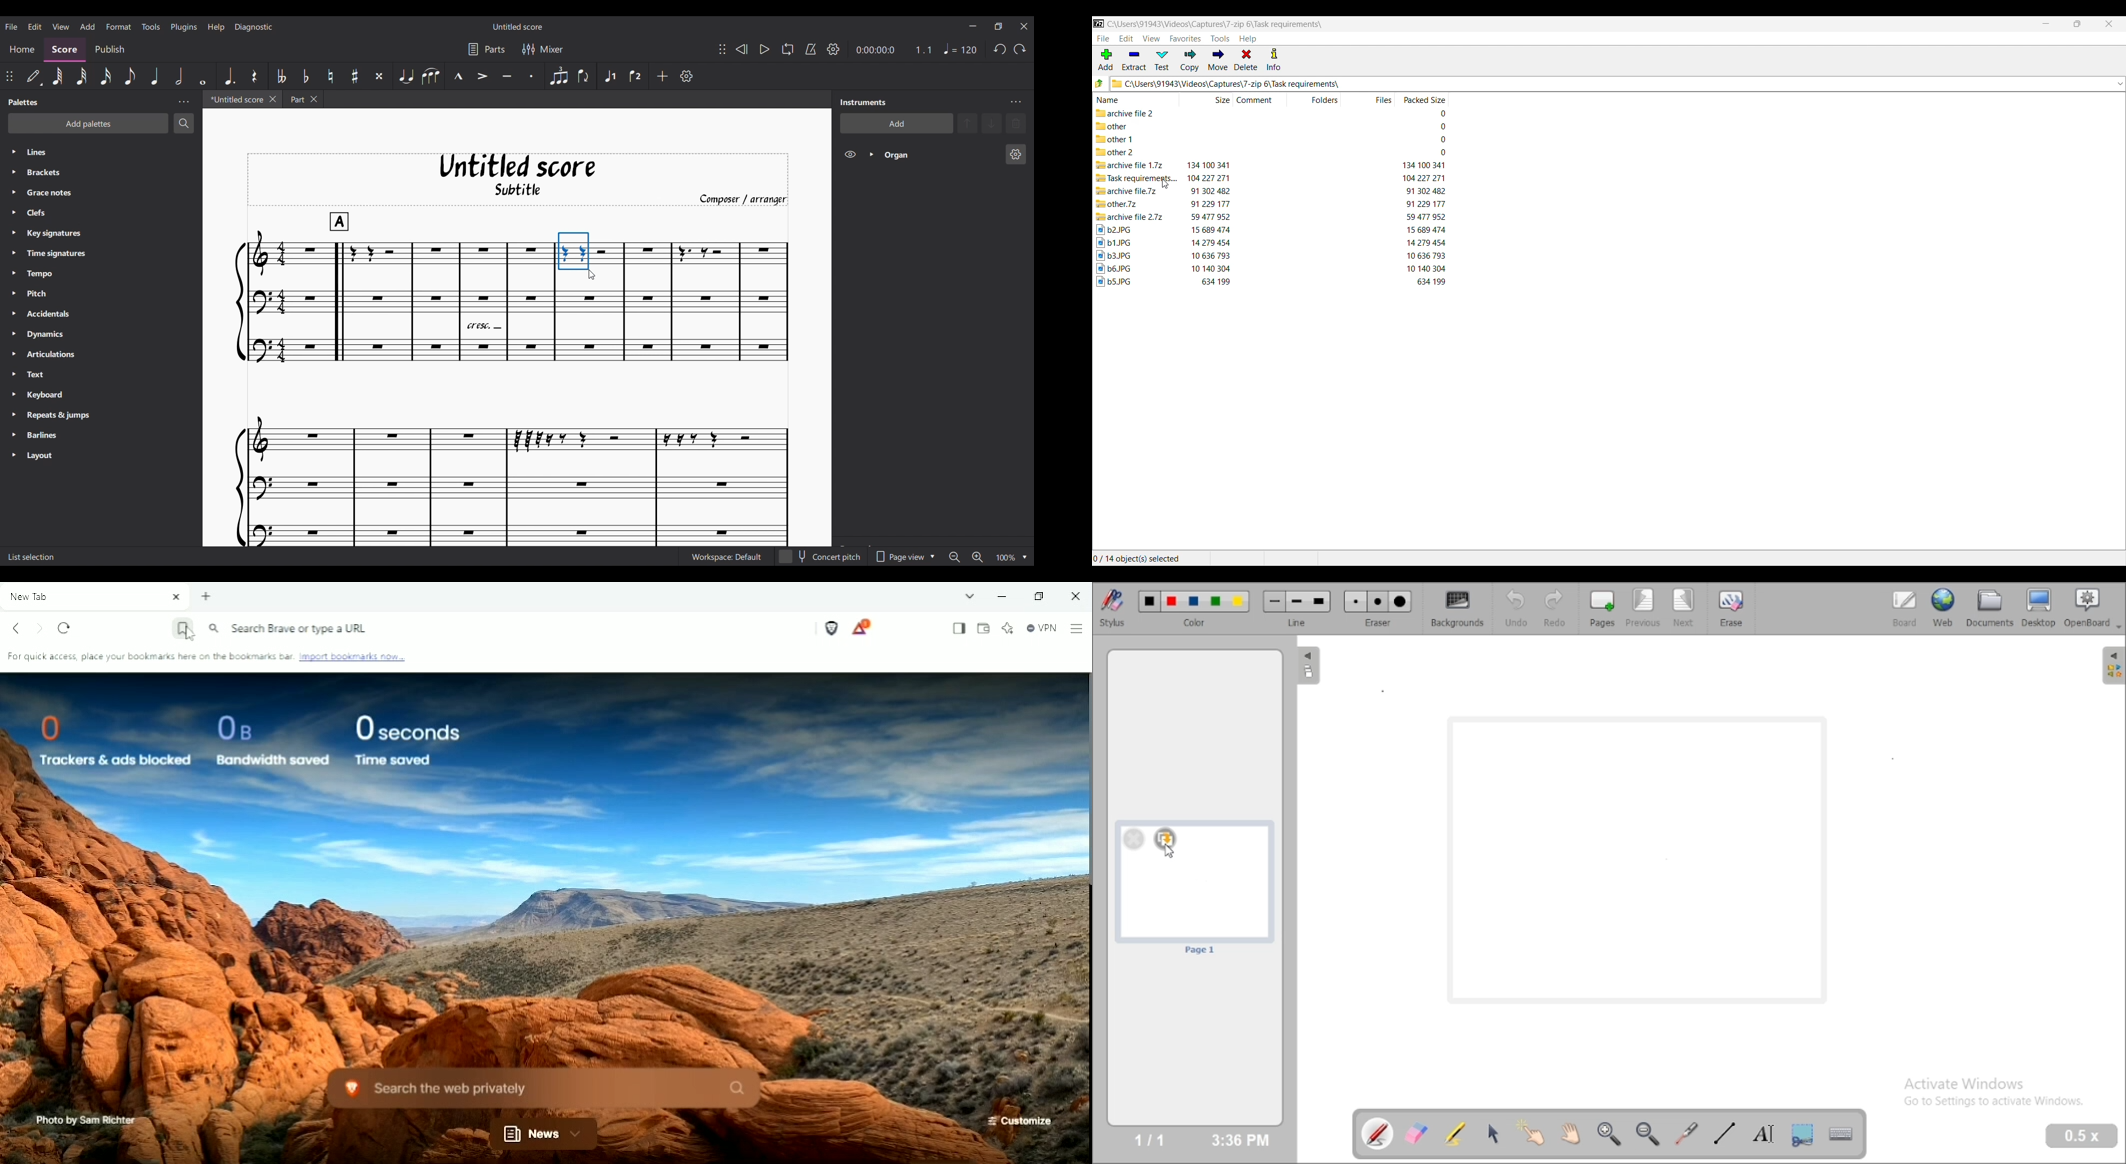 The image size is (2128, 1176). I want to click on Current workspace setting, so click(726, 557).